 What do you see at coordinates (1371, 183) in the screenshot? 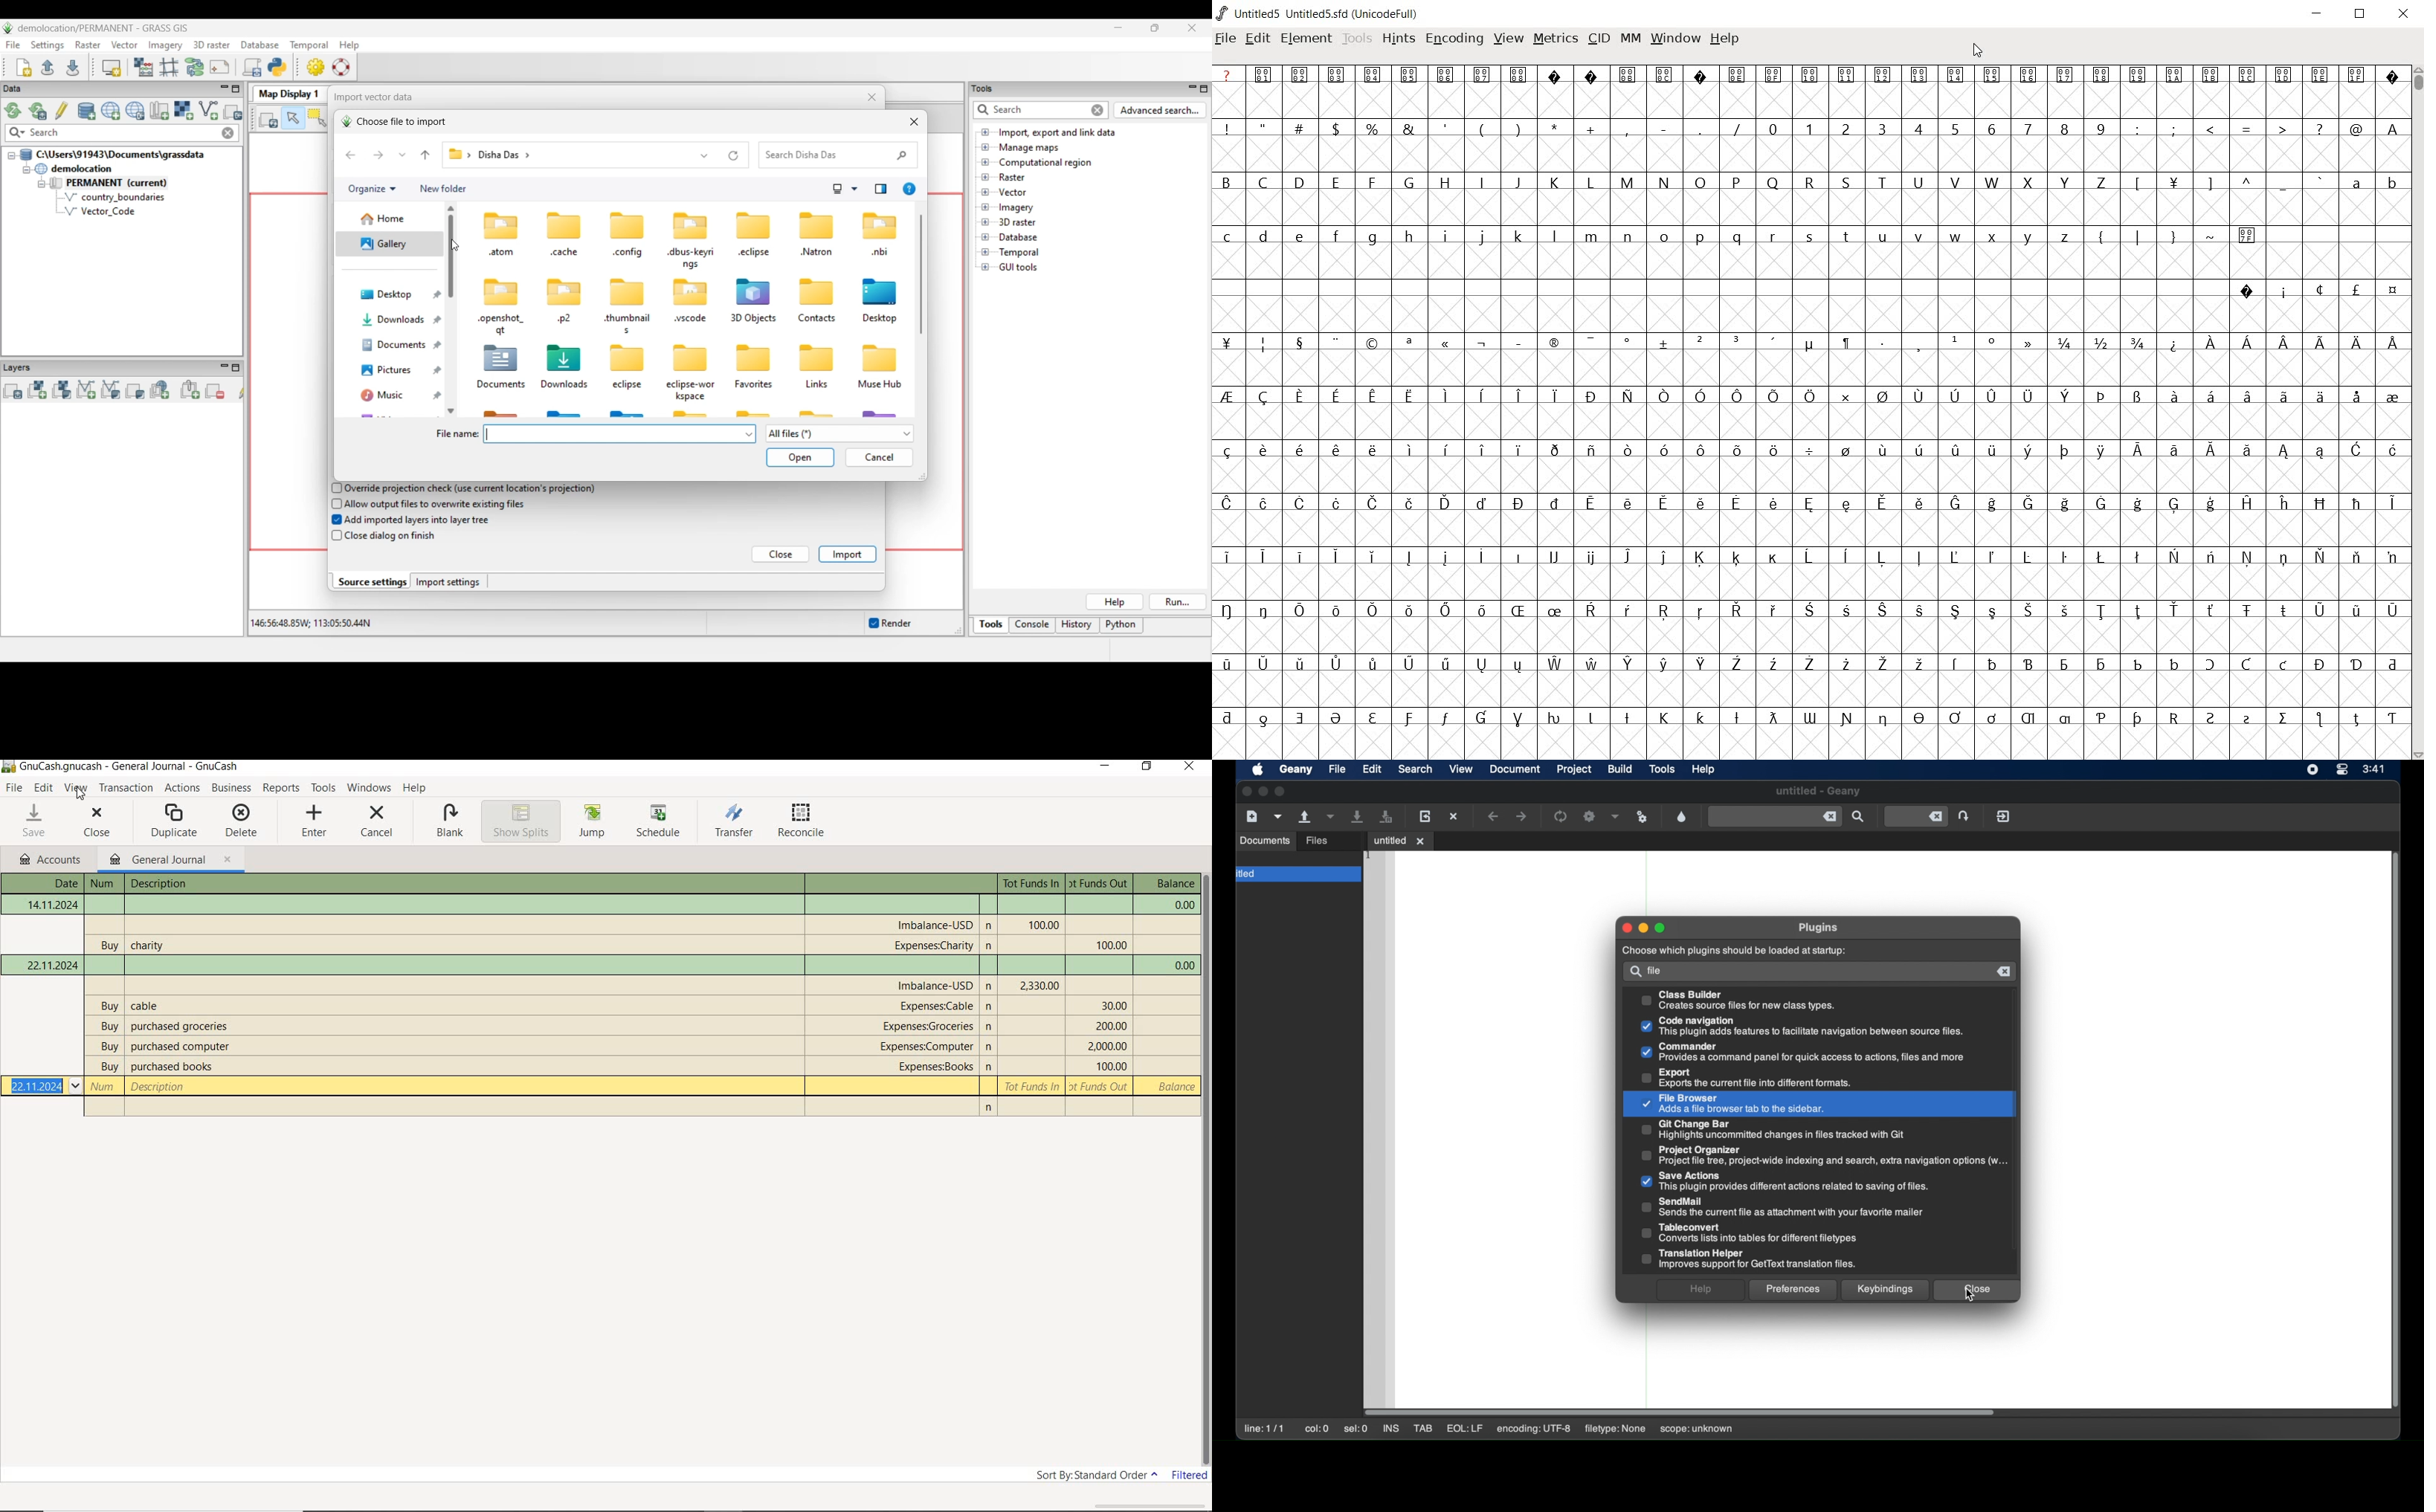
I see `F` at bounding box center [1371, 183].